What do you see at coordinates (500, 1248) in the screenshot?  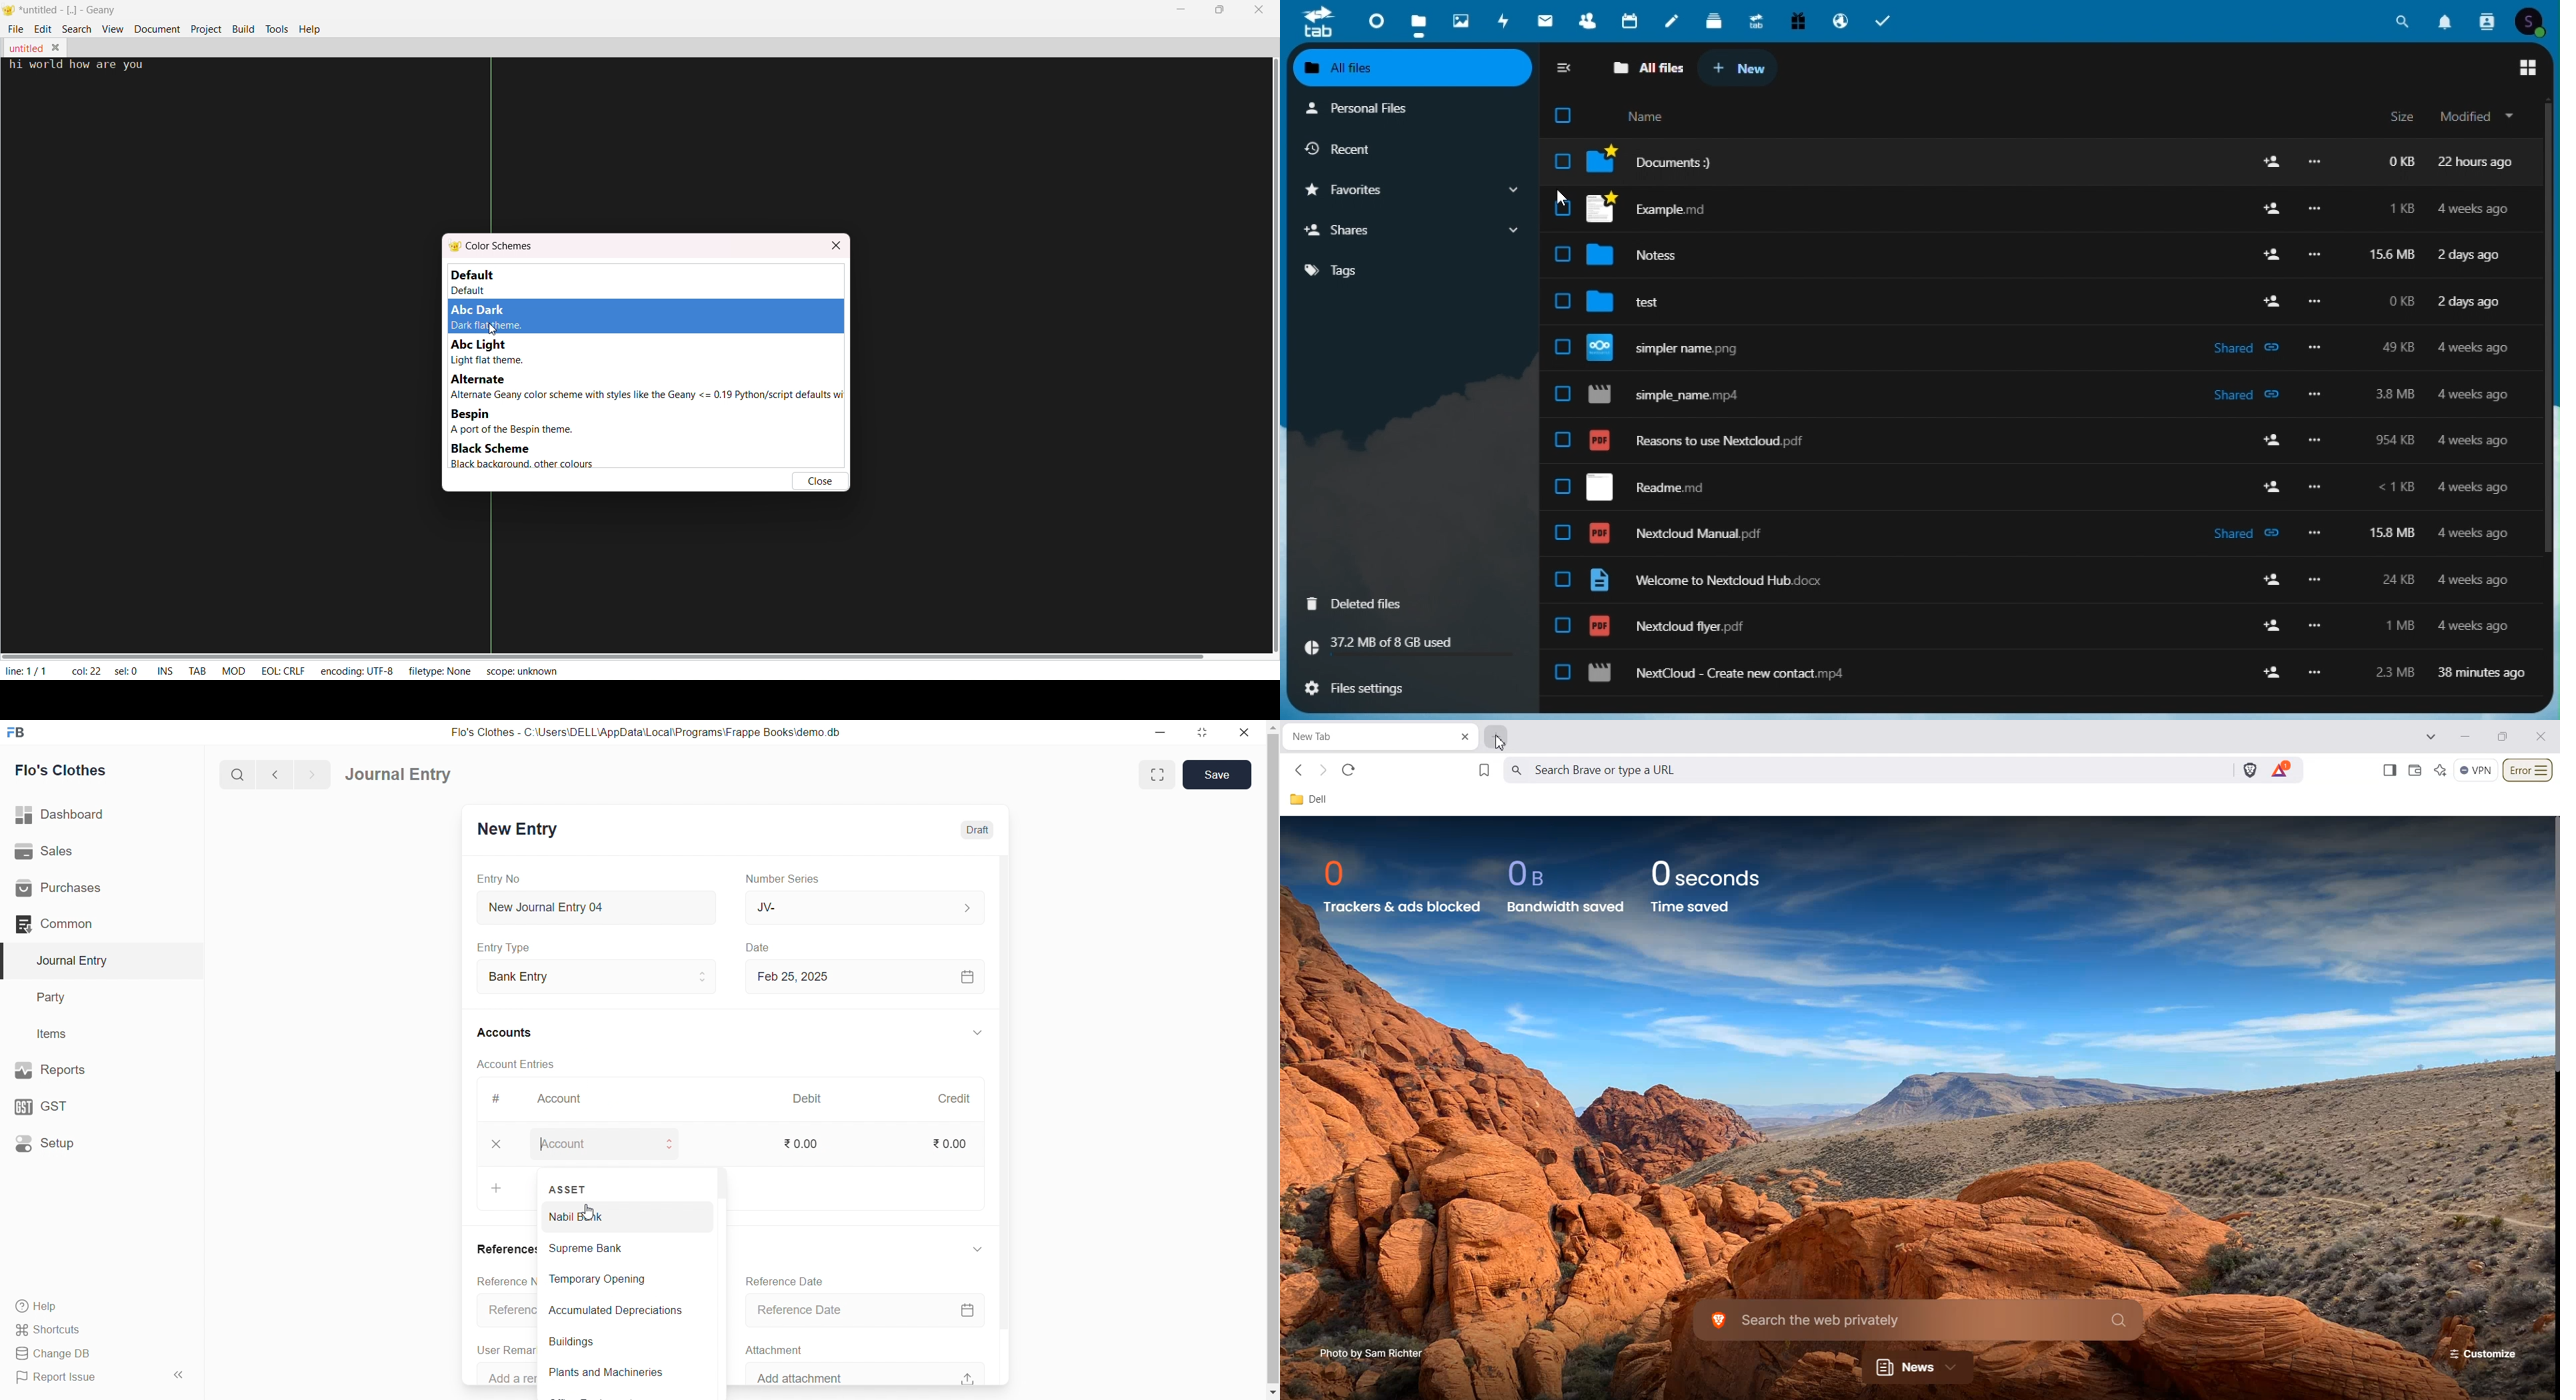 I see `References` at bounding box center [500, 1248].